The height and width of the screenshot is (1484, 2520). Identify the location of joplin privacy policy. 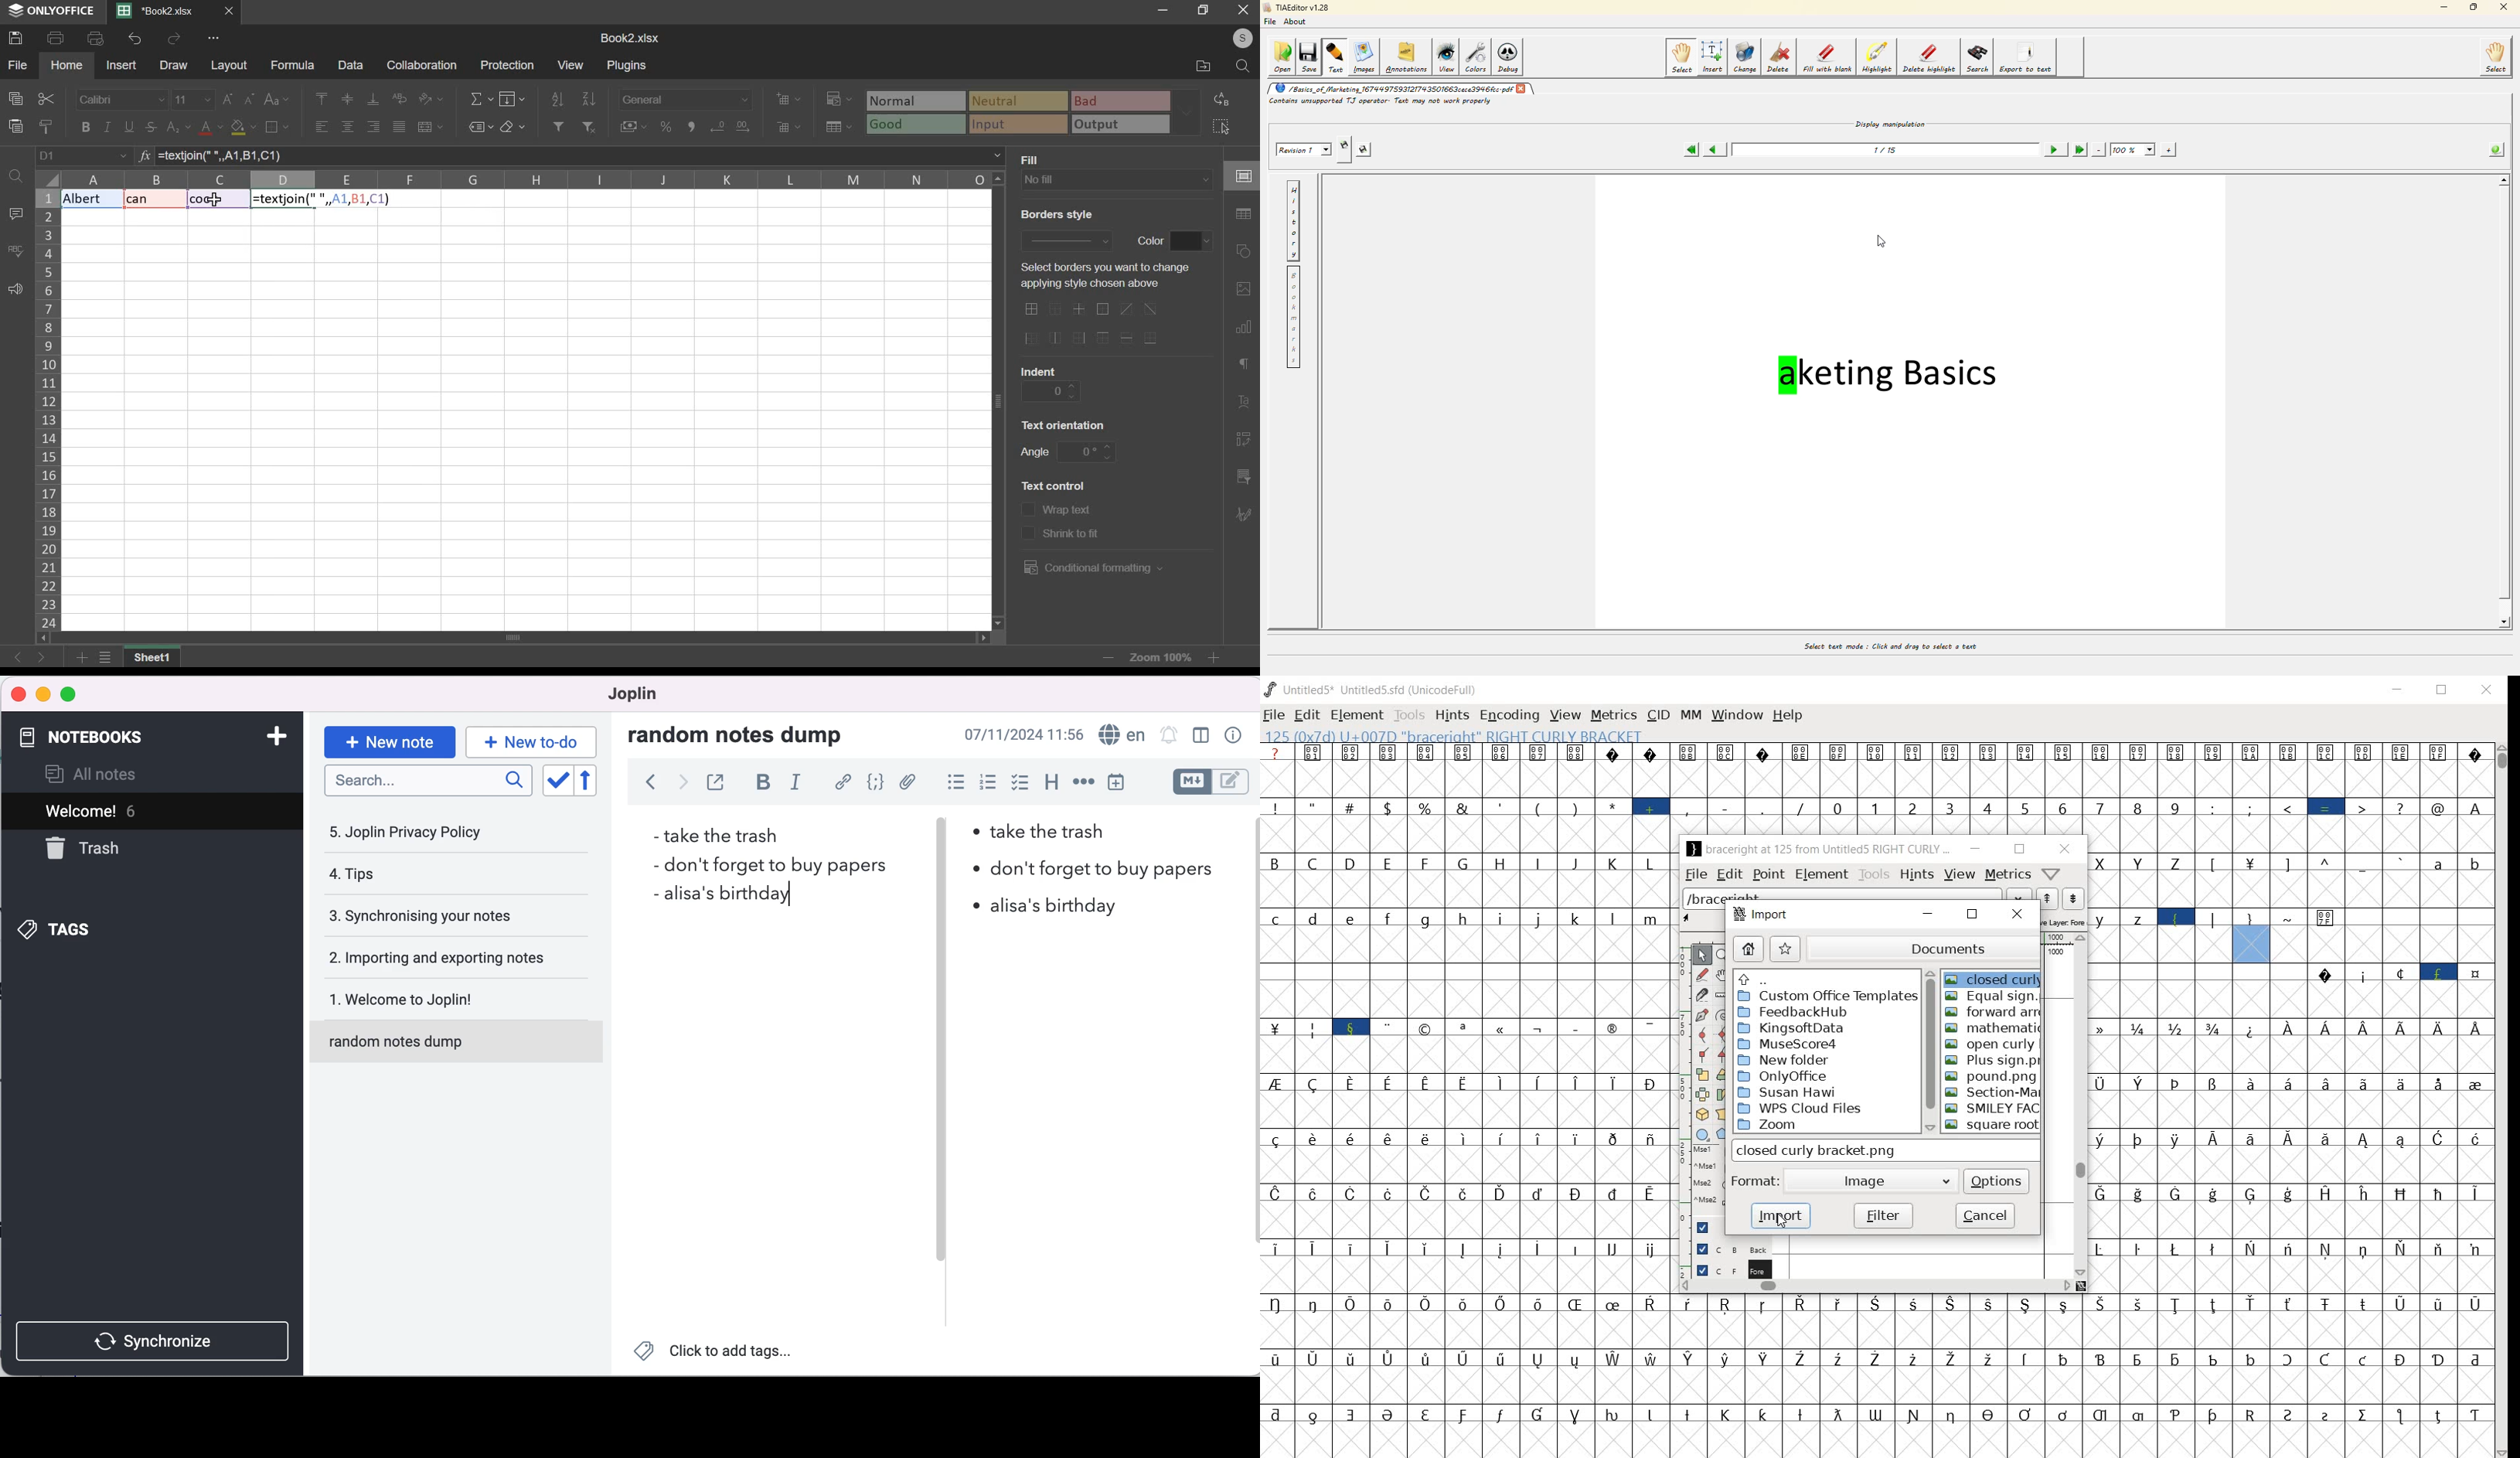
(420, 832).